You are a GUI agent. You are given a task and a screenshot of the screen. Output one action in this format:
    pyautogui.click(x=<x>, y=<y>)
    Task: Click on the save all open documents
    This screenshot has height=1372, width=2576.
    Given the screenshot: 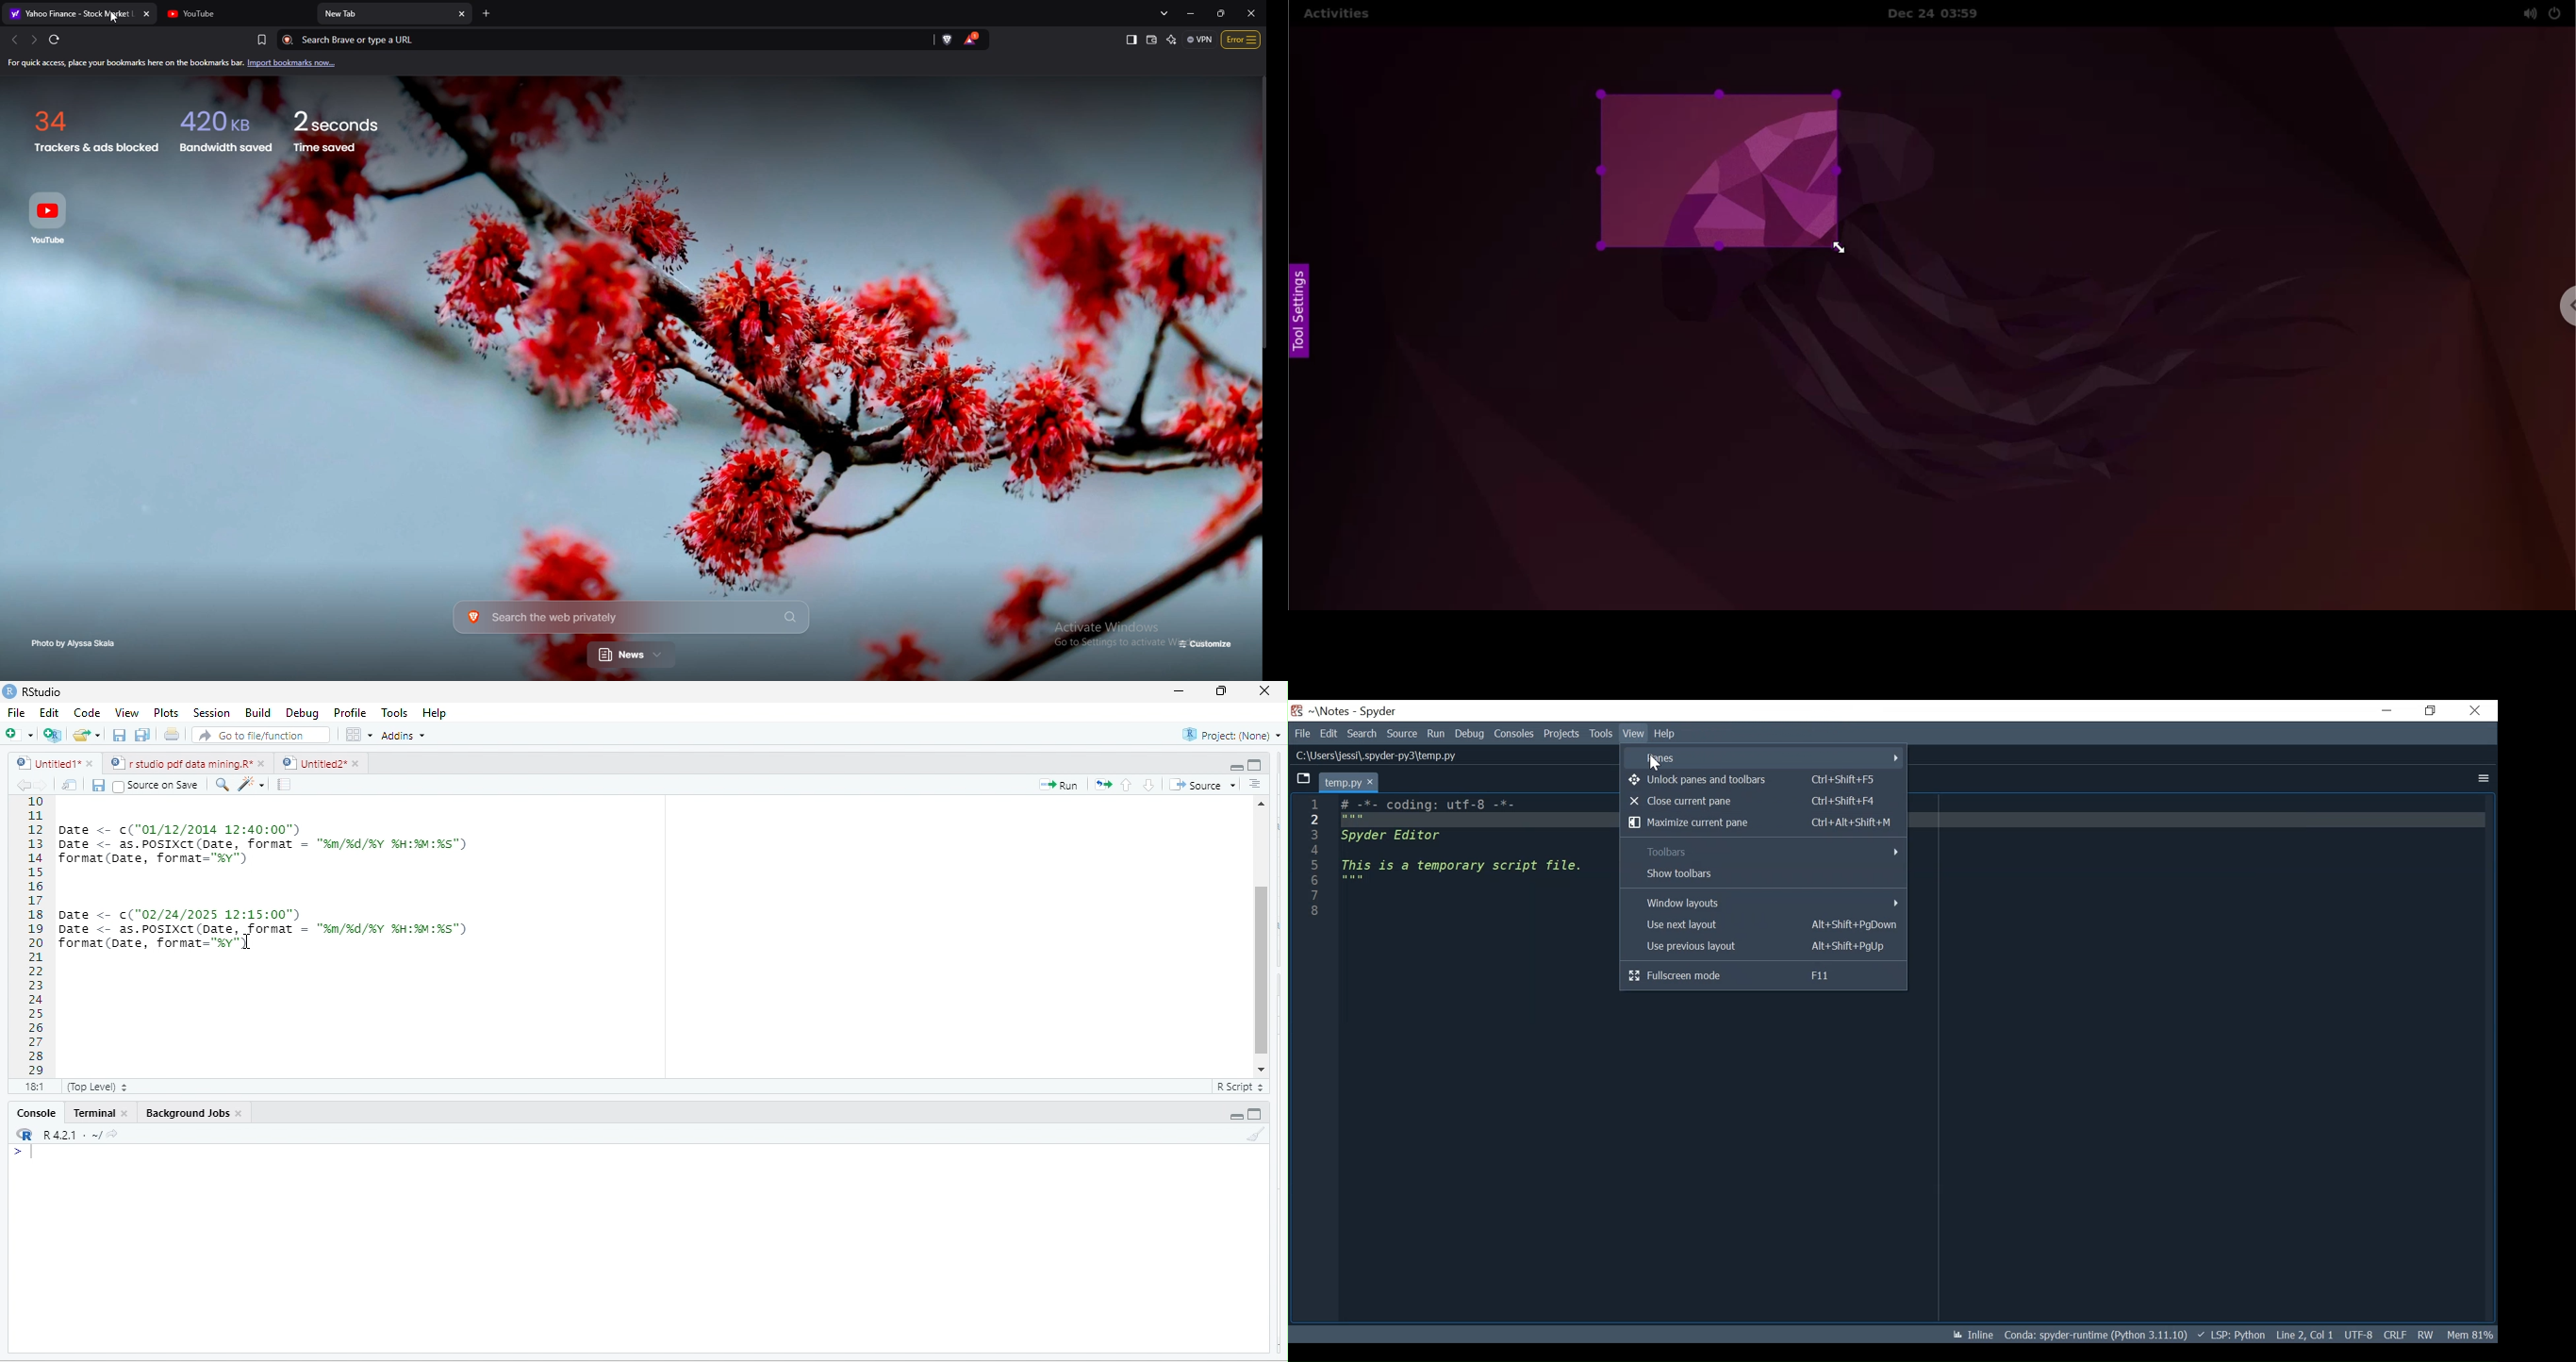 What is the action you would take?
    pyautogui.click(x=141, y=735)
    